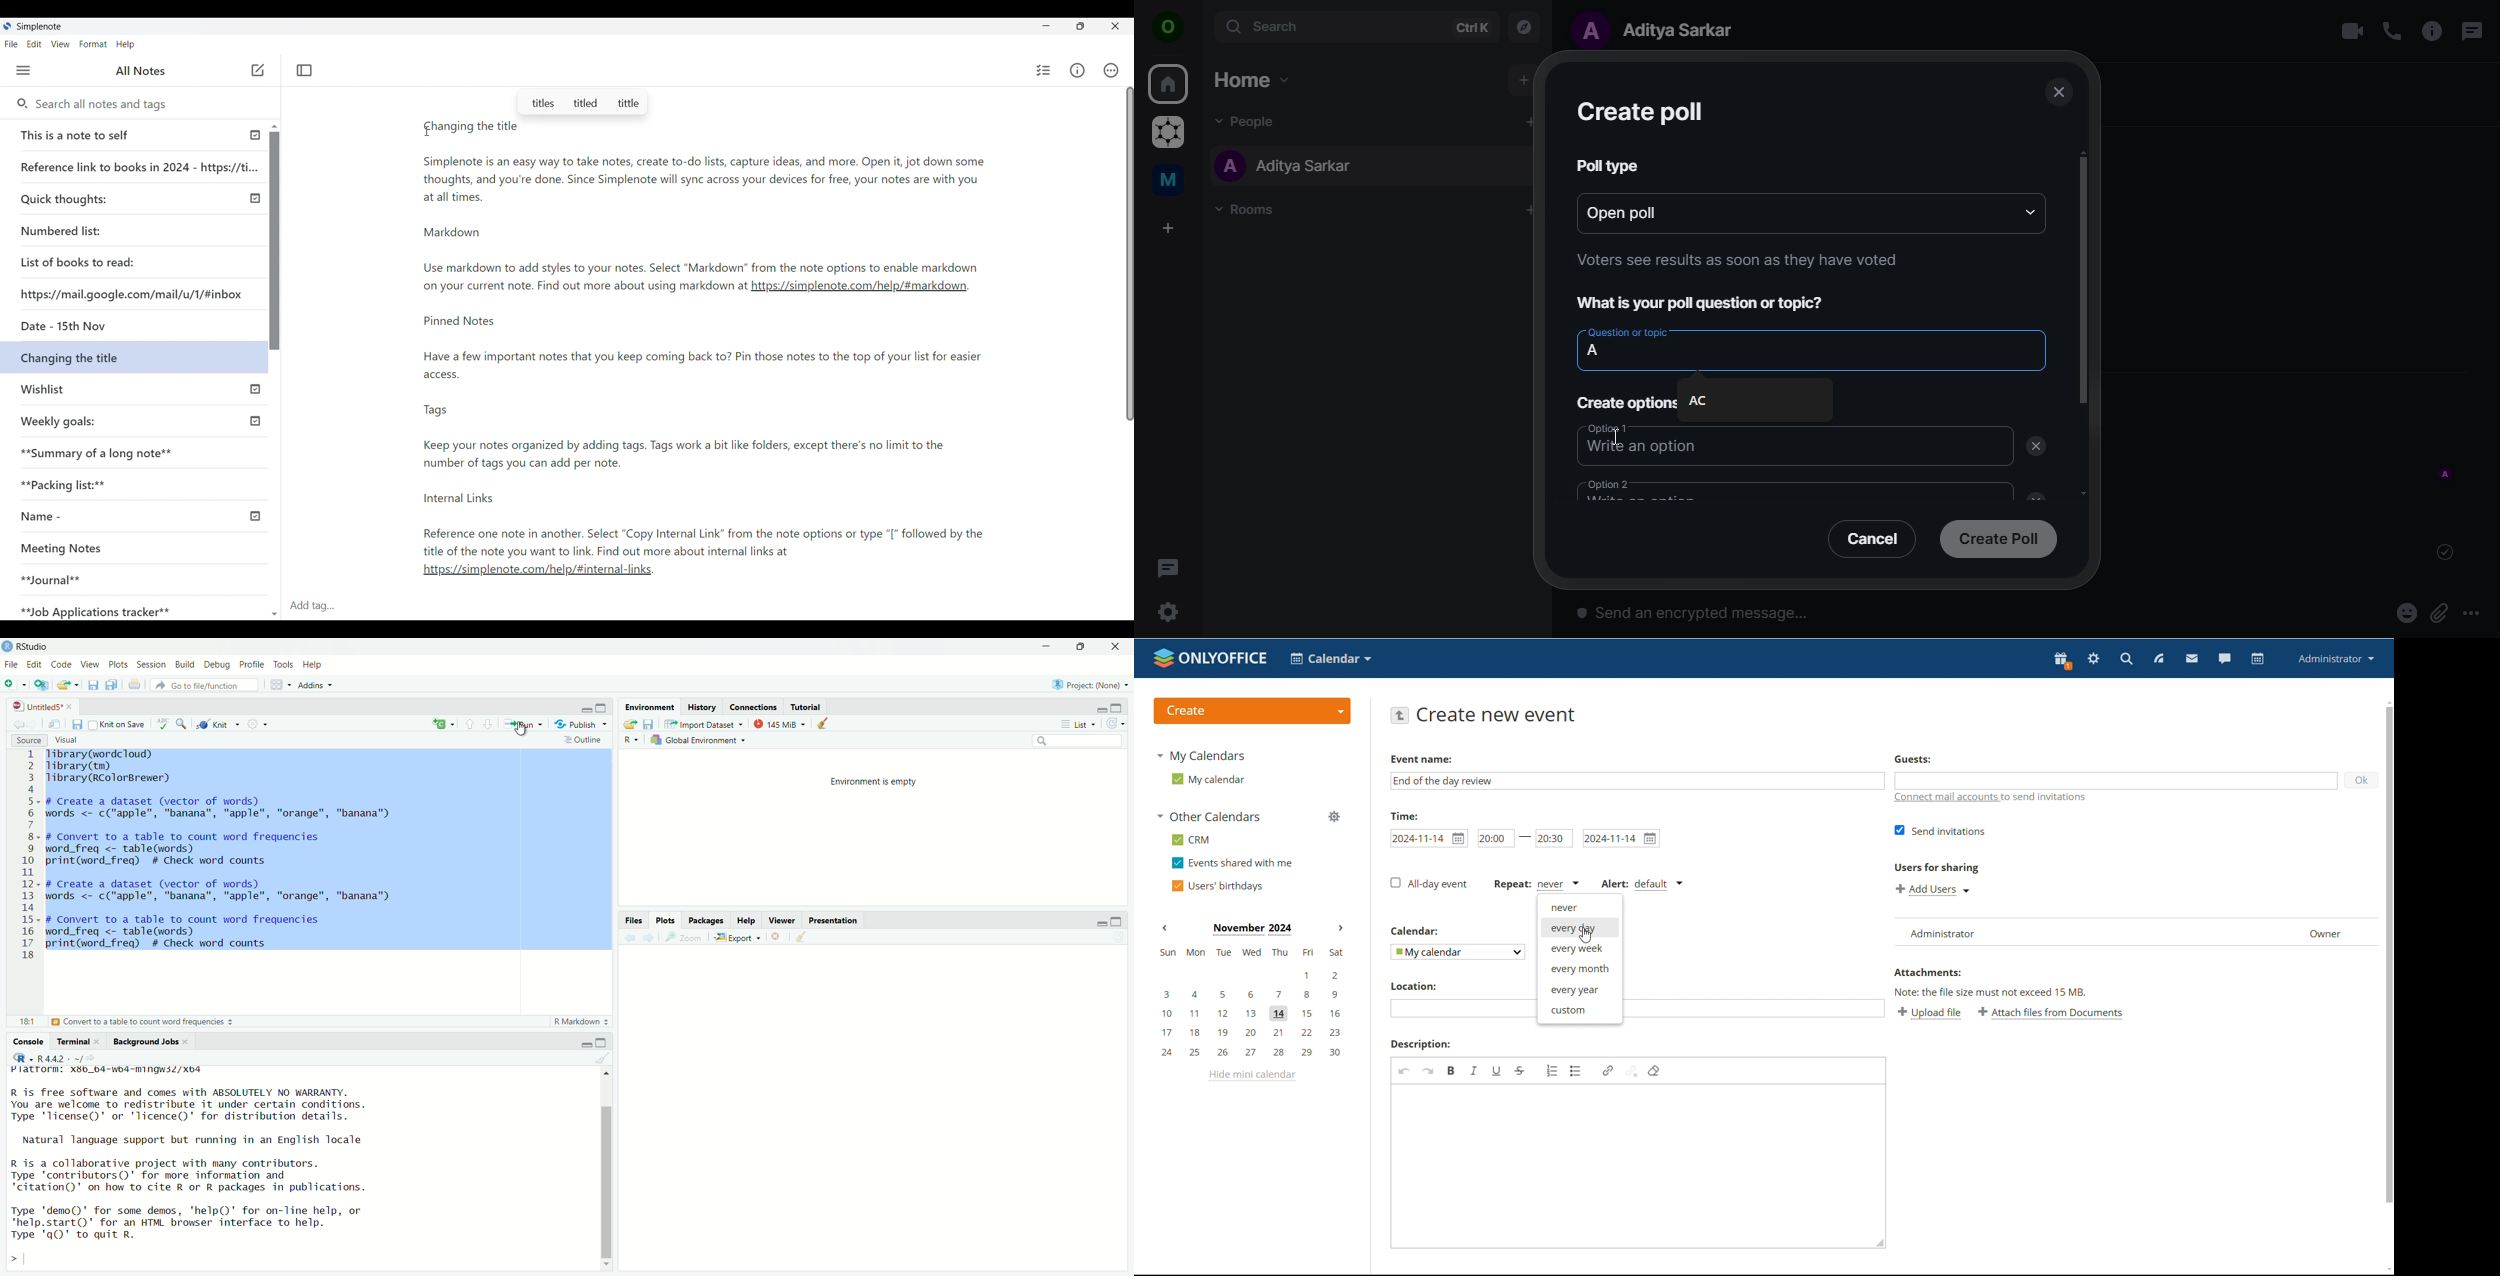 The height and width of the screenshot is (1288, 2520). I want to click on Publish, so click(581, 725).